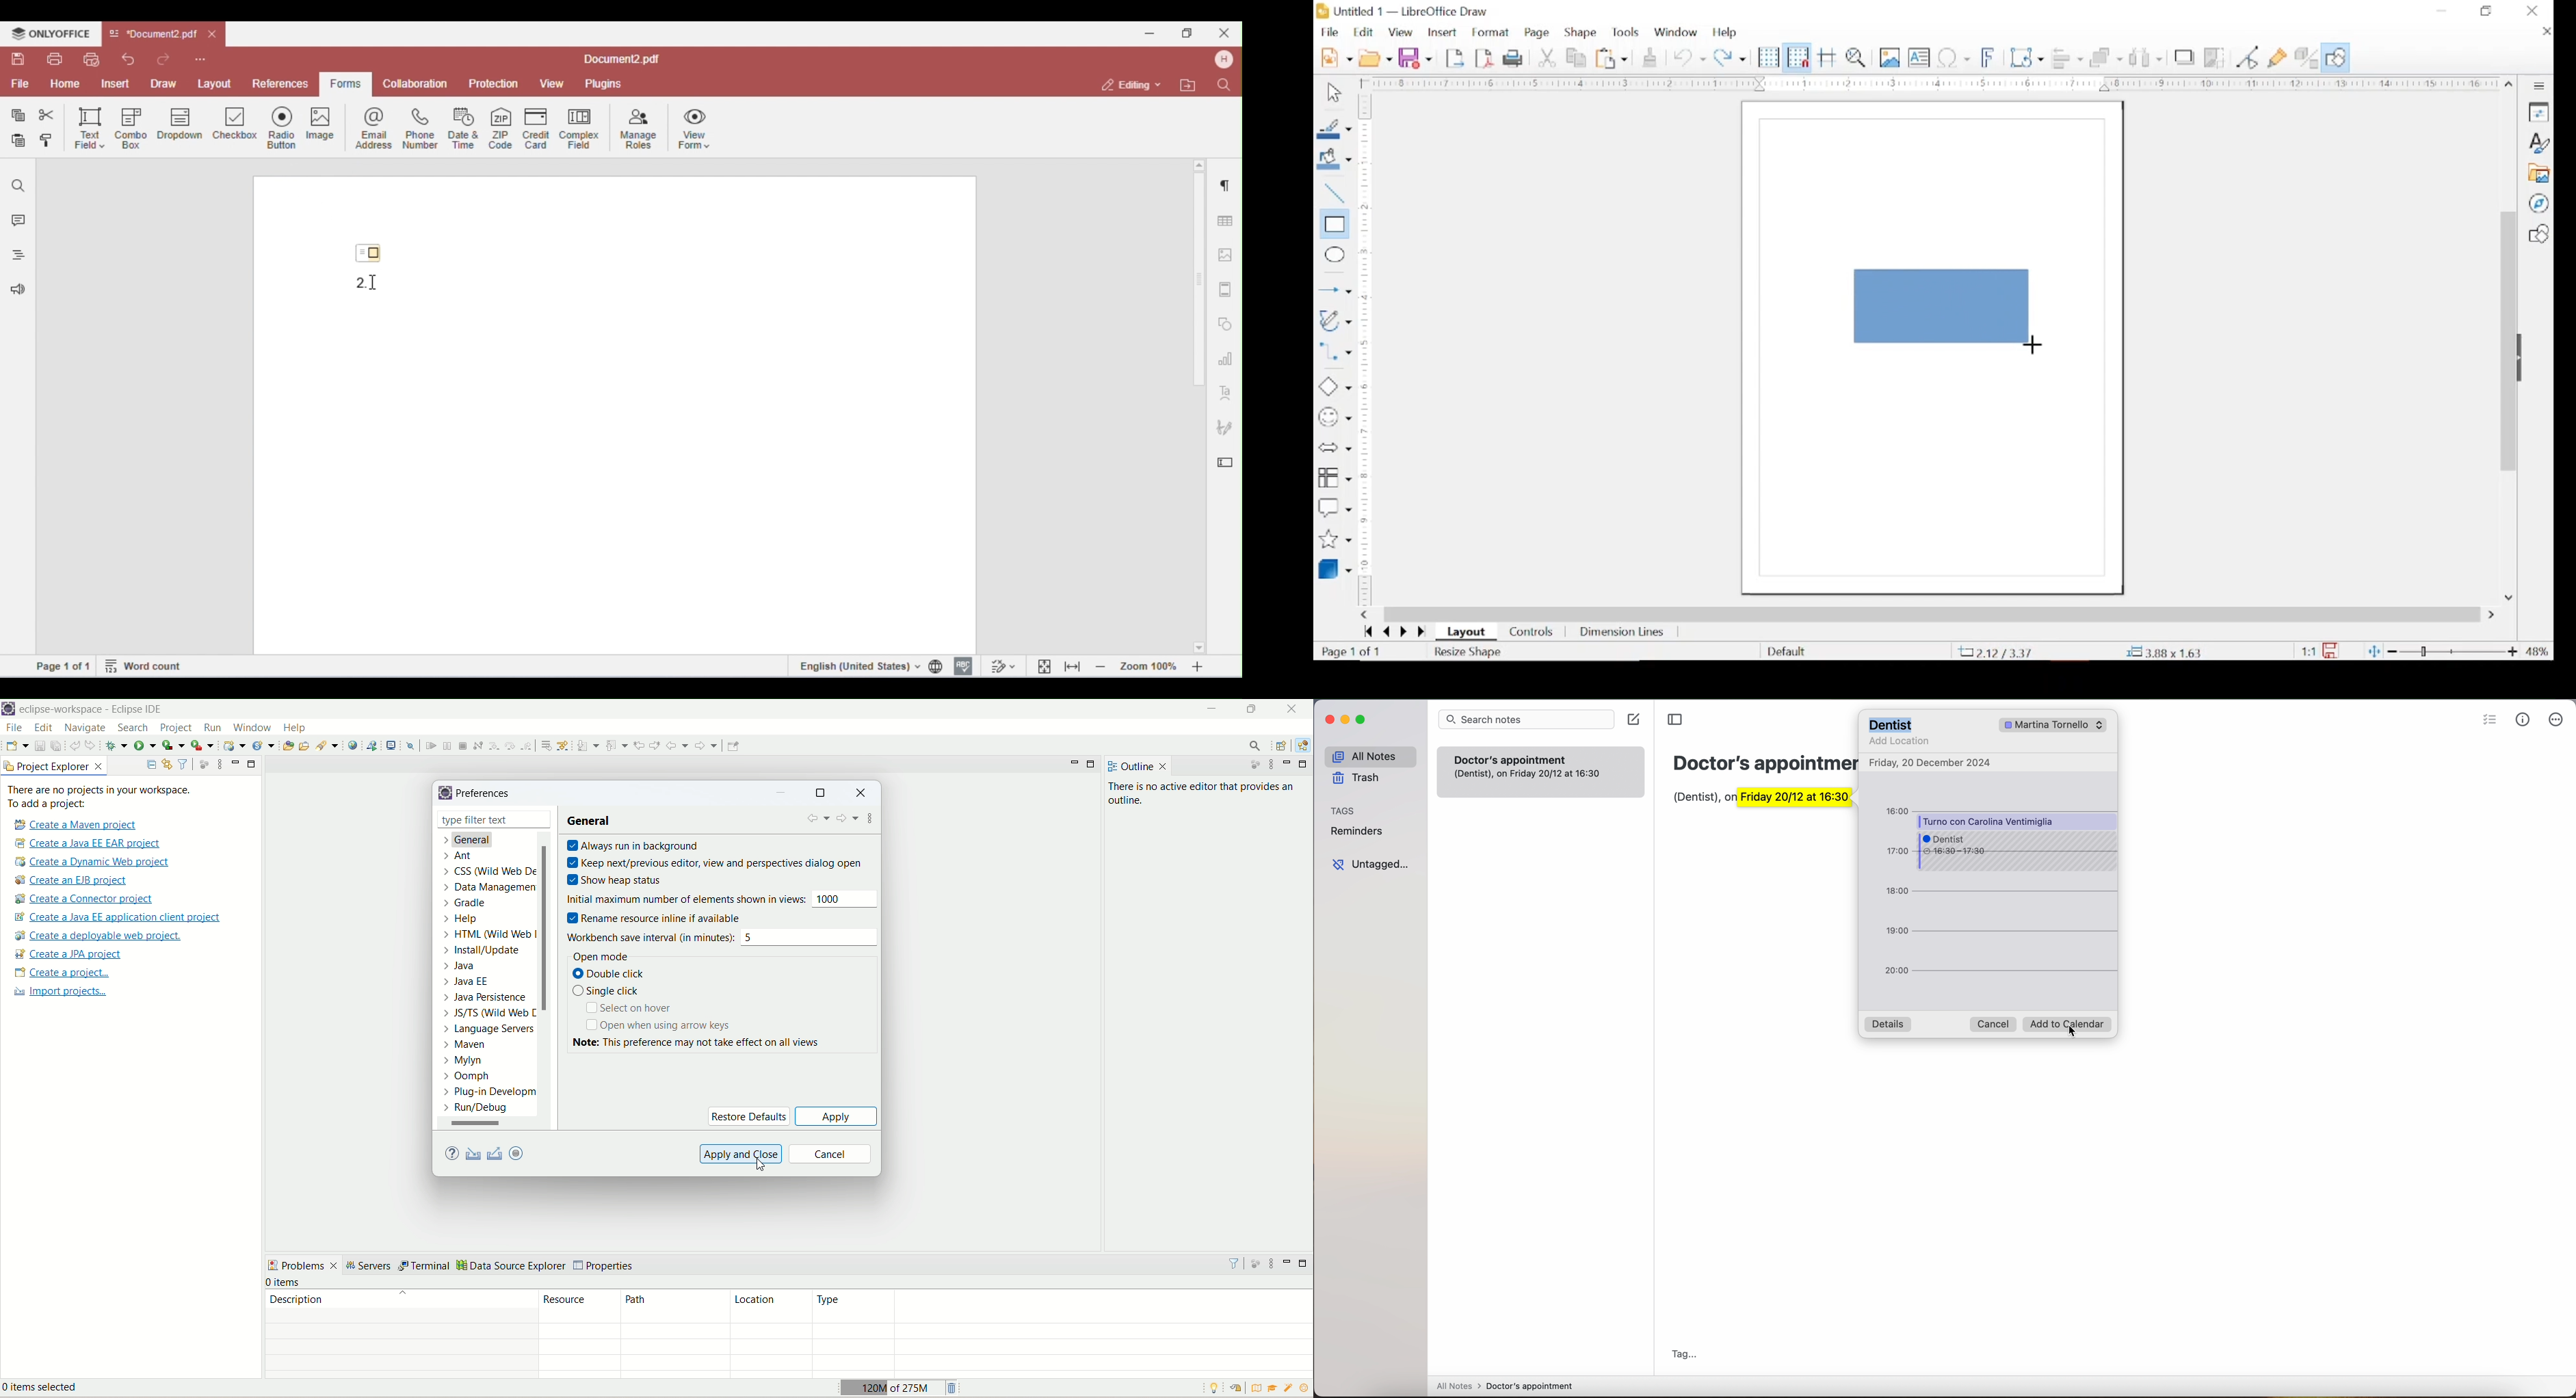  What do you see at coordinates (1766, 763) in the screenshot?
I see `obscure heading` at bounding box center [1766, 763].